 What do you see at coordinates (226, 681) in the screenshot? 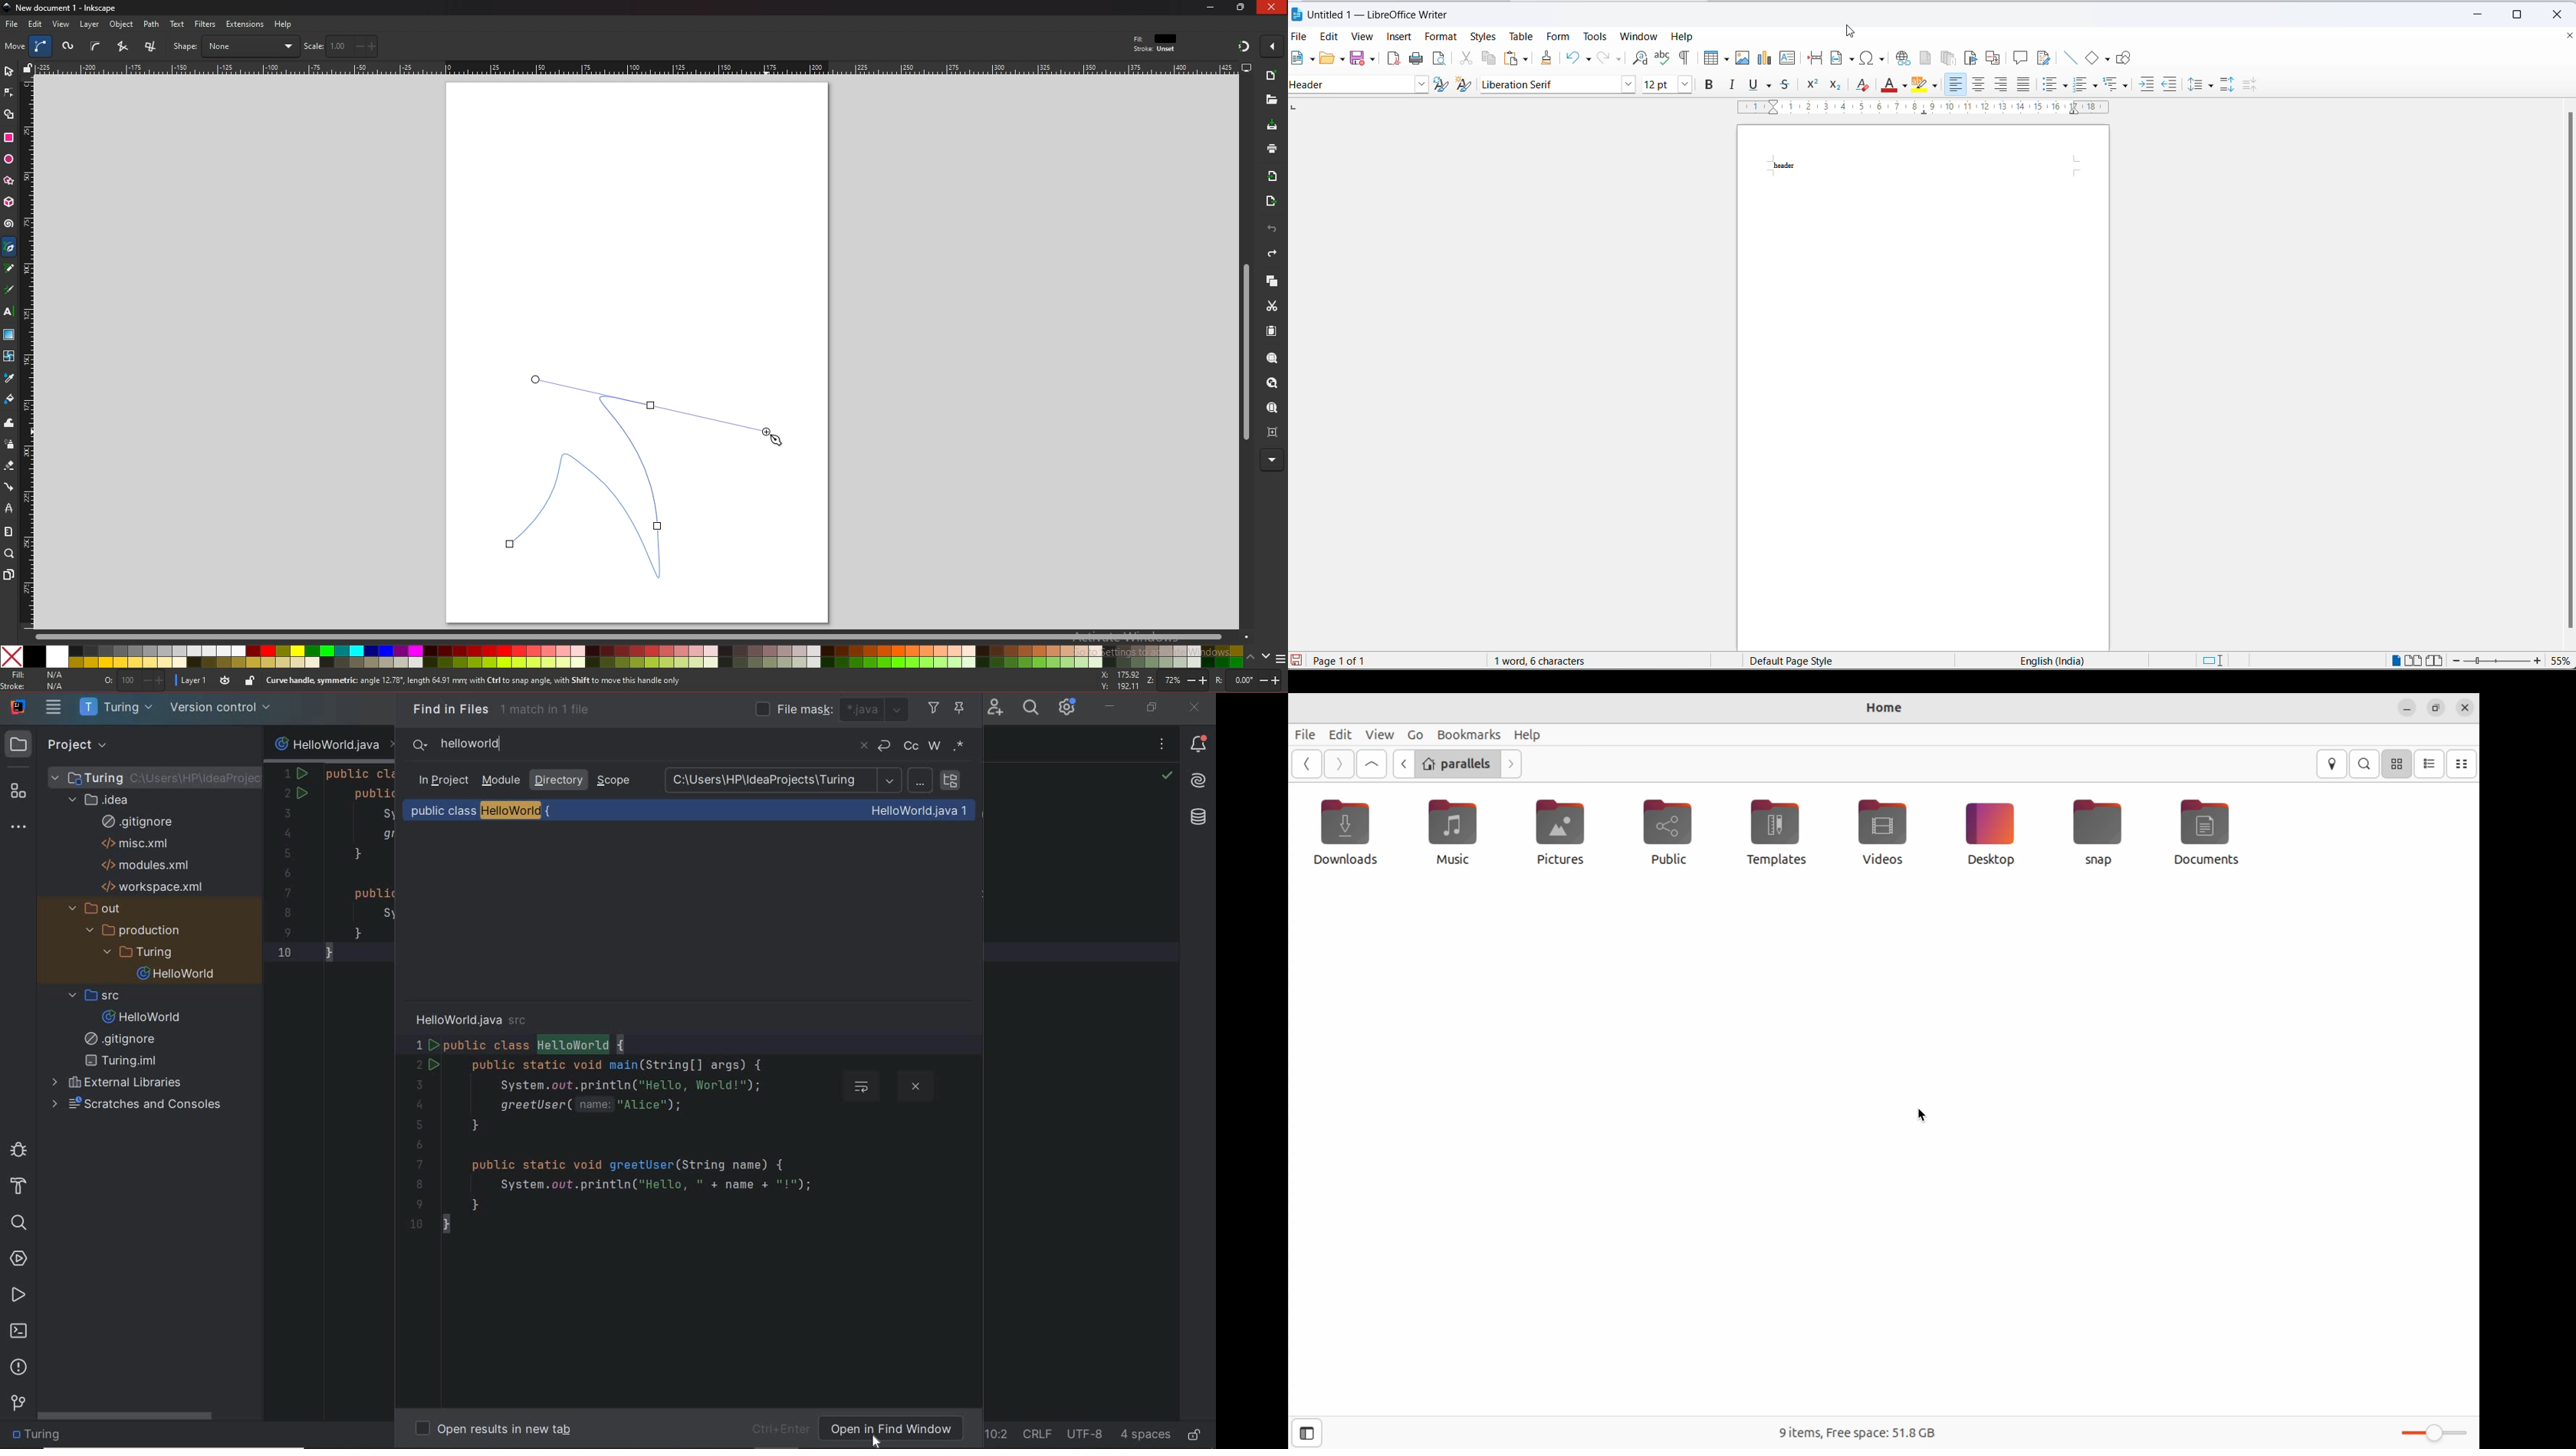
I see `toggle visibility` at bounding box center [226, 681].